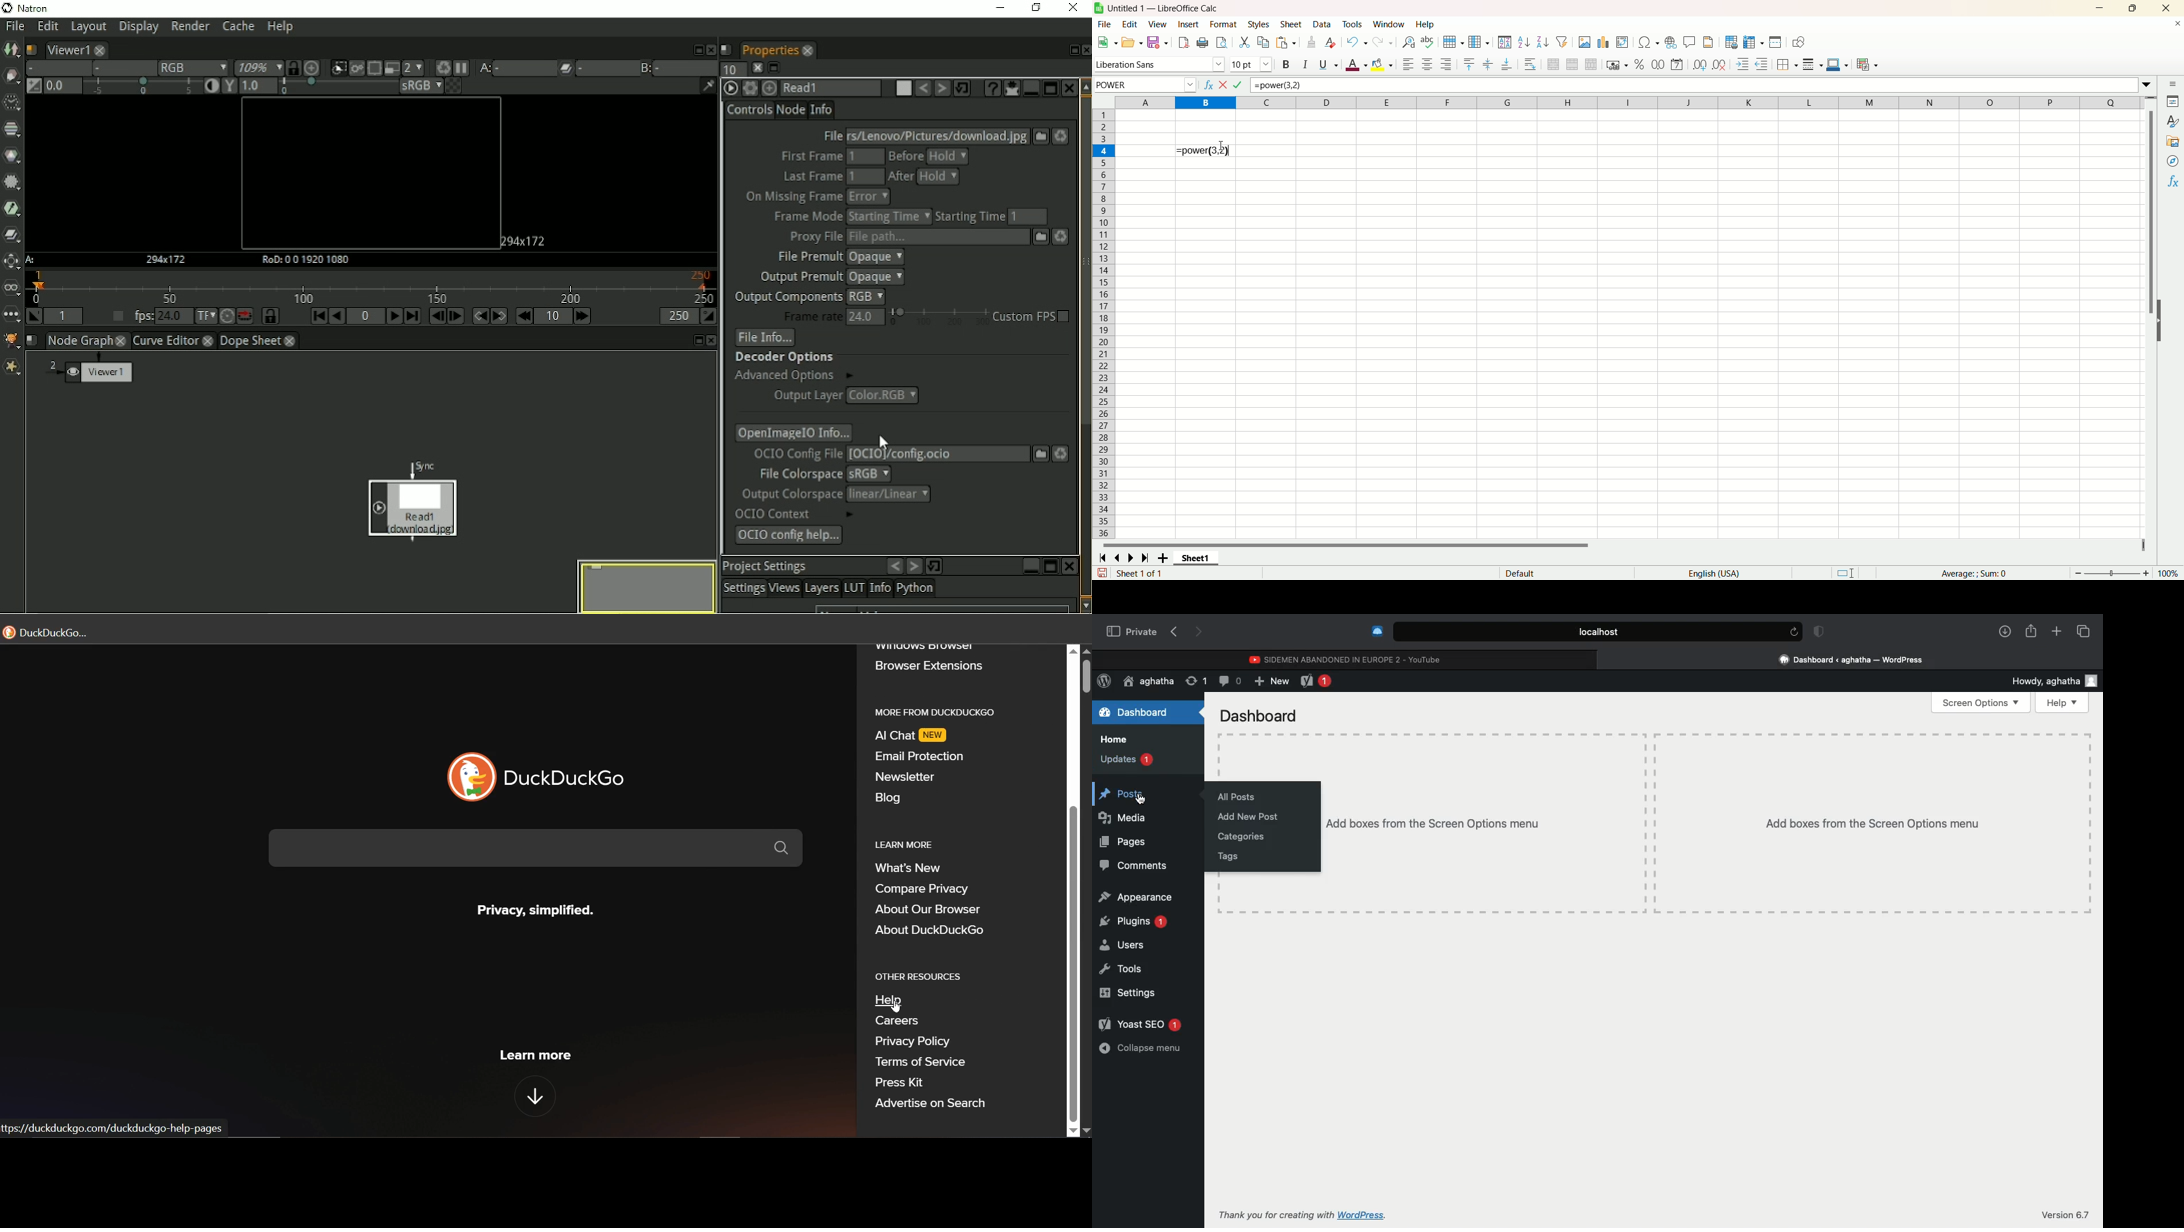 This screenshot has height=1232, width=2184. What do you see at coordinates (1119, 558) in the screenshot?
I see `previous sheet` at bounding box center [1119, 558].